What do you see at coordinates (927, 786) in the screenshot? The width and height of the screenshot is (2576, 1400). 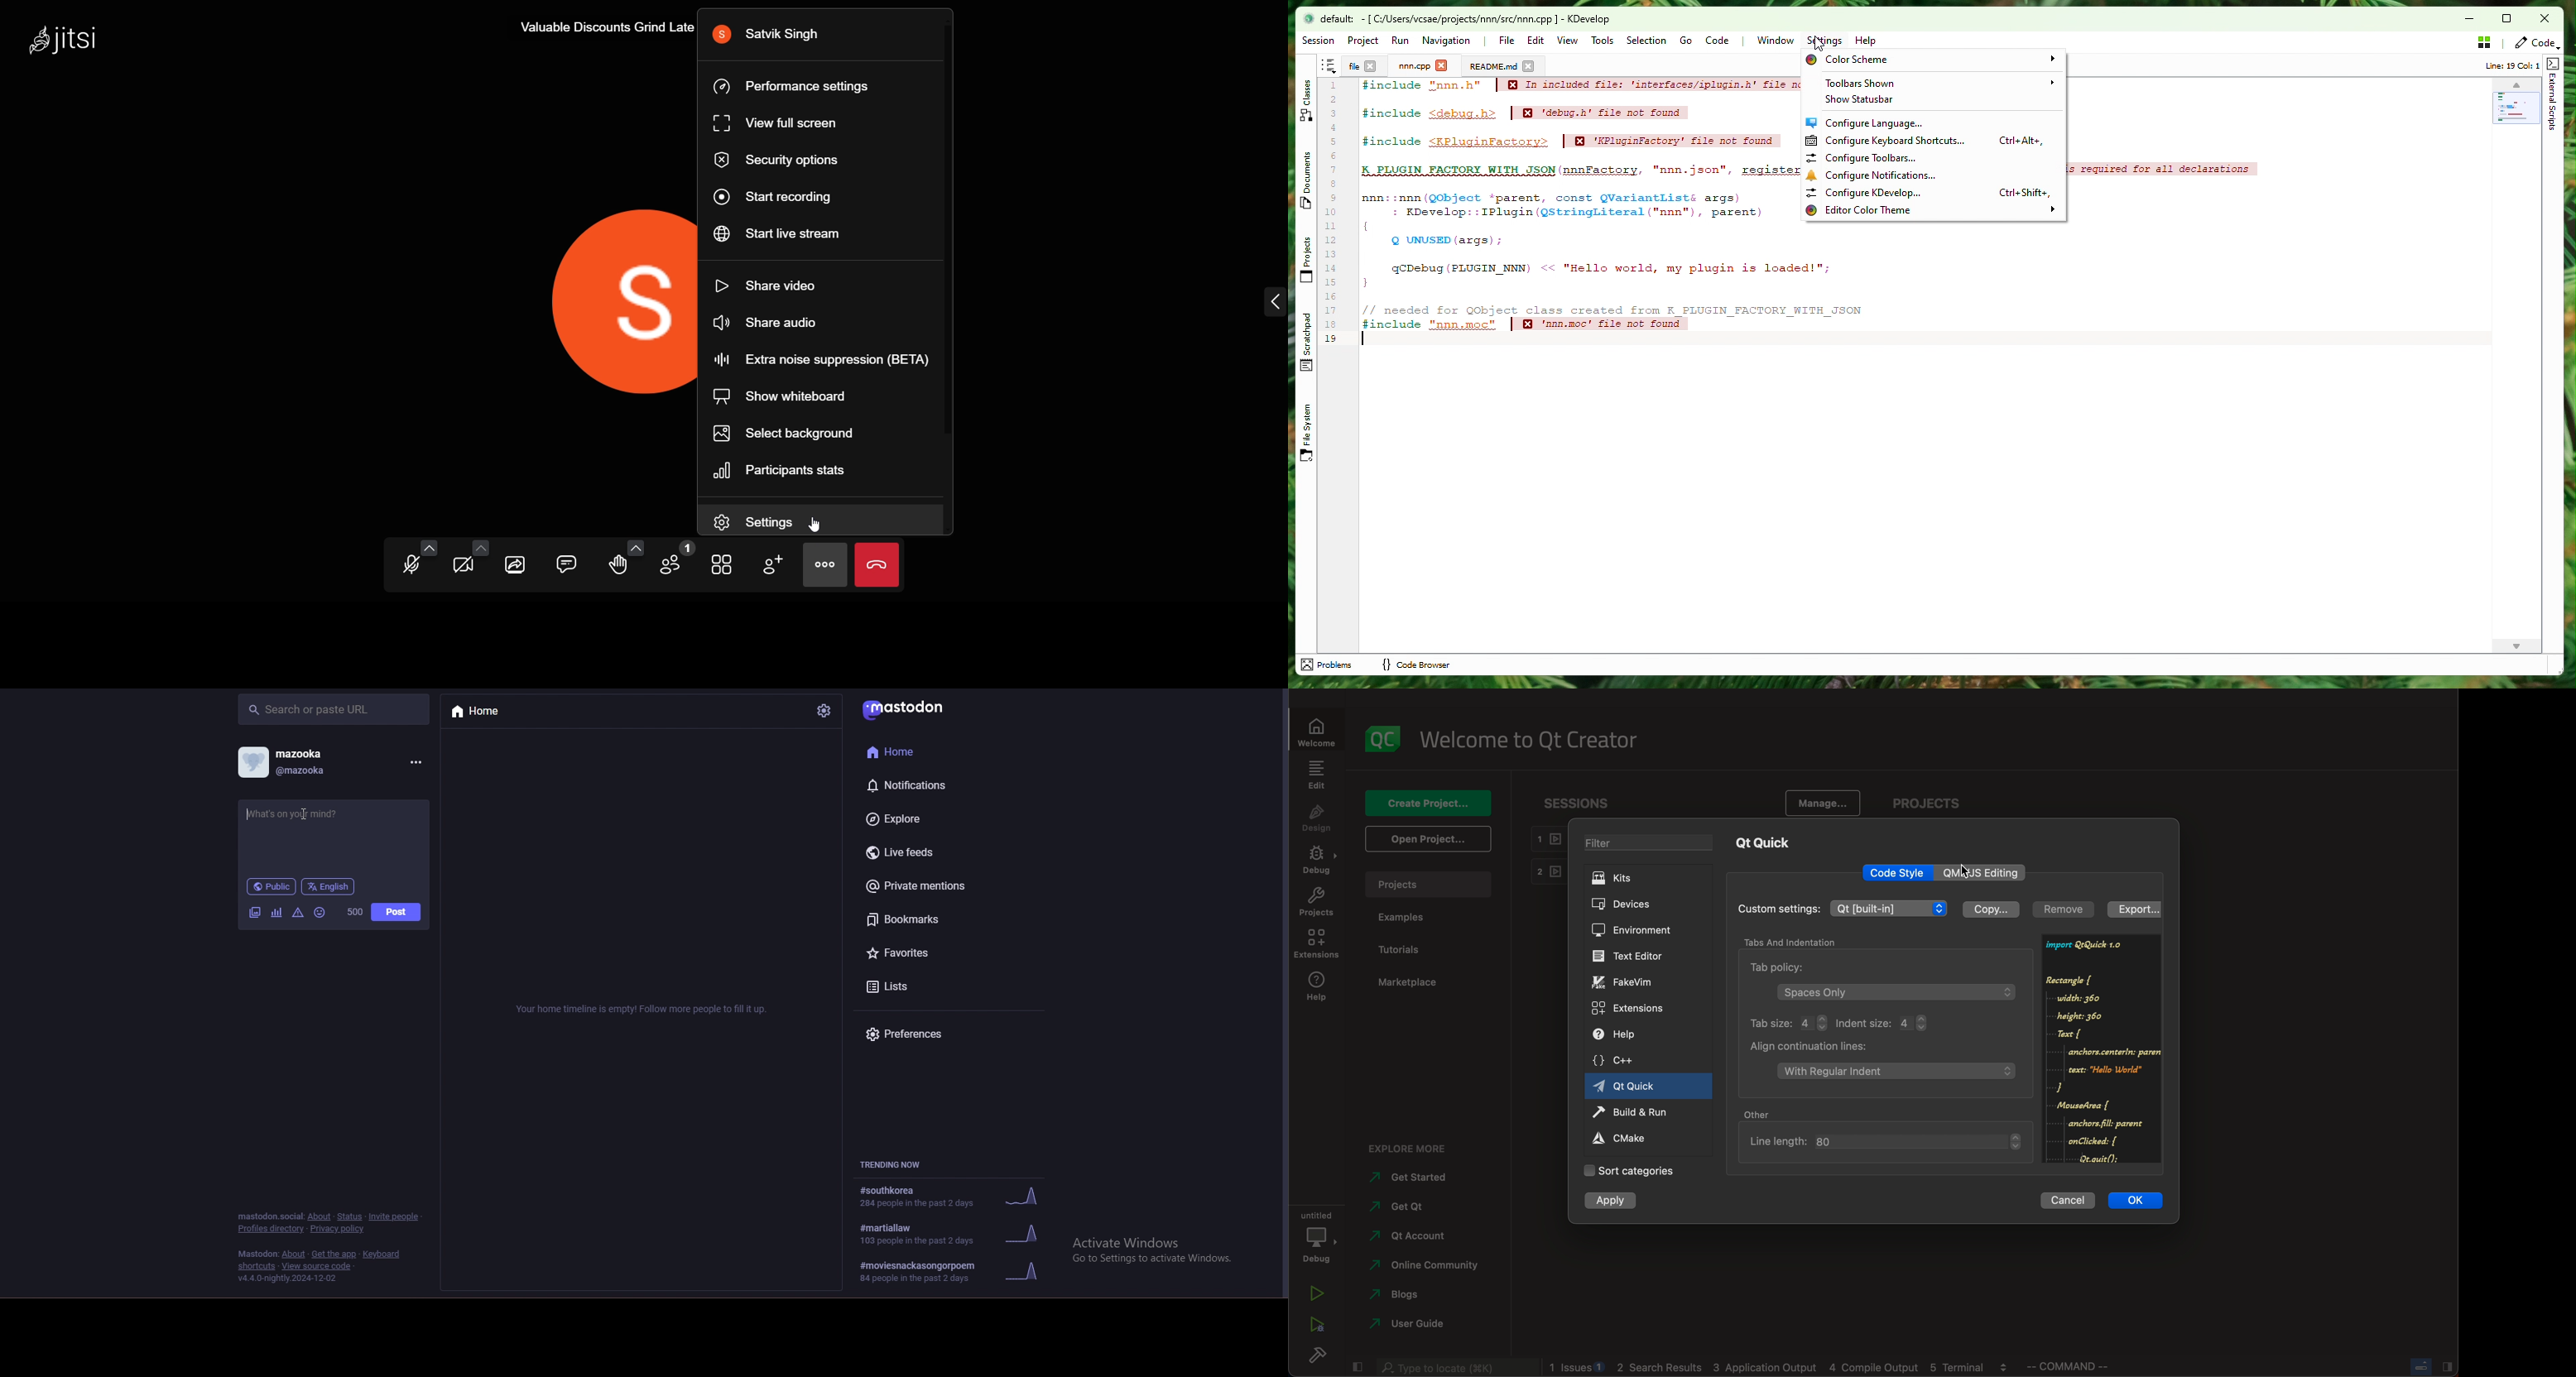 I see `notifications` at bounding box center [927, 786].